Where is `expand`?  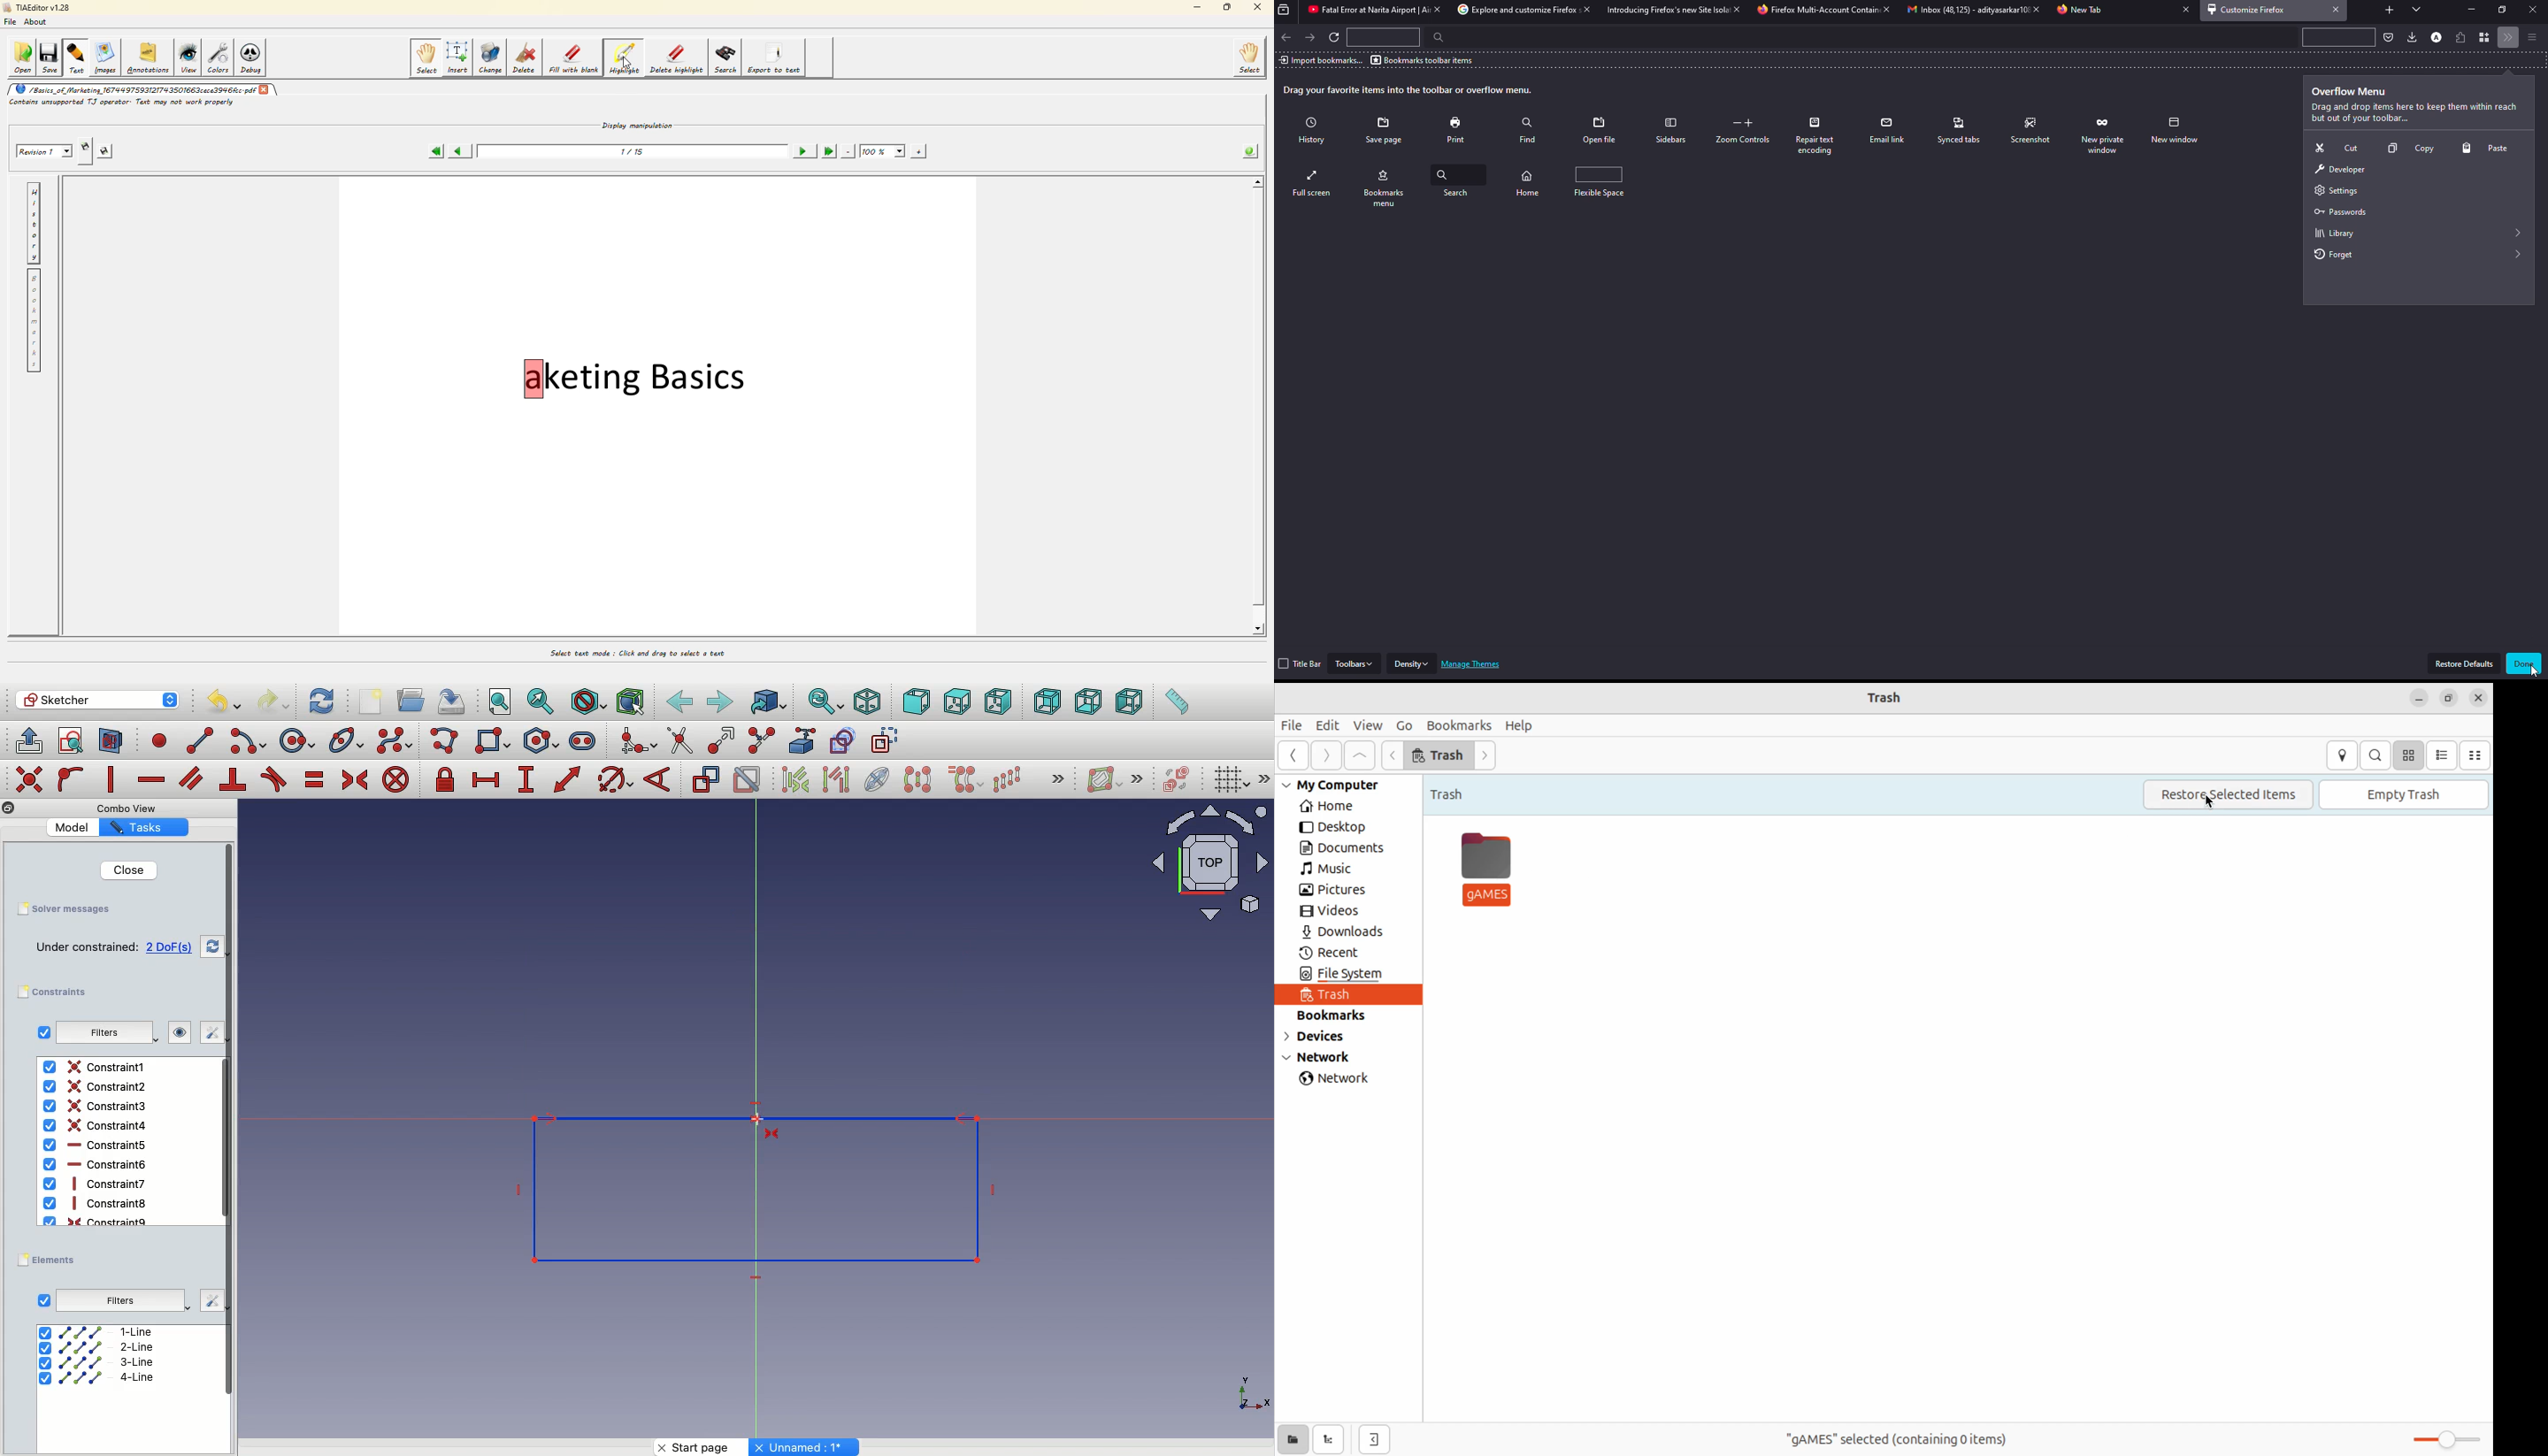 expand is located at coordinates (2519, 233).